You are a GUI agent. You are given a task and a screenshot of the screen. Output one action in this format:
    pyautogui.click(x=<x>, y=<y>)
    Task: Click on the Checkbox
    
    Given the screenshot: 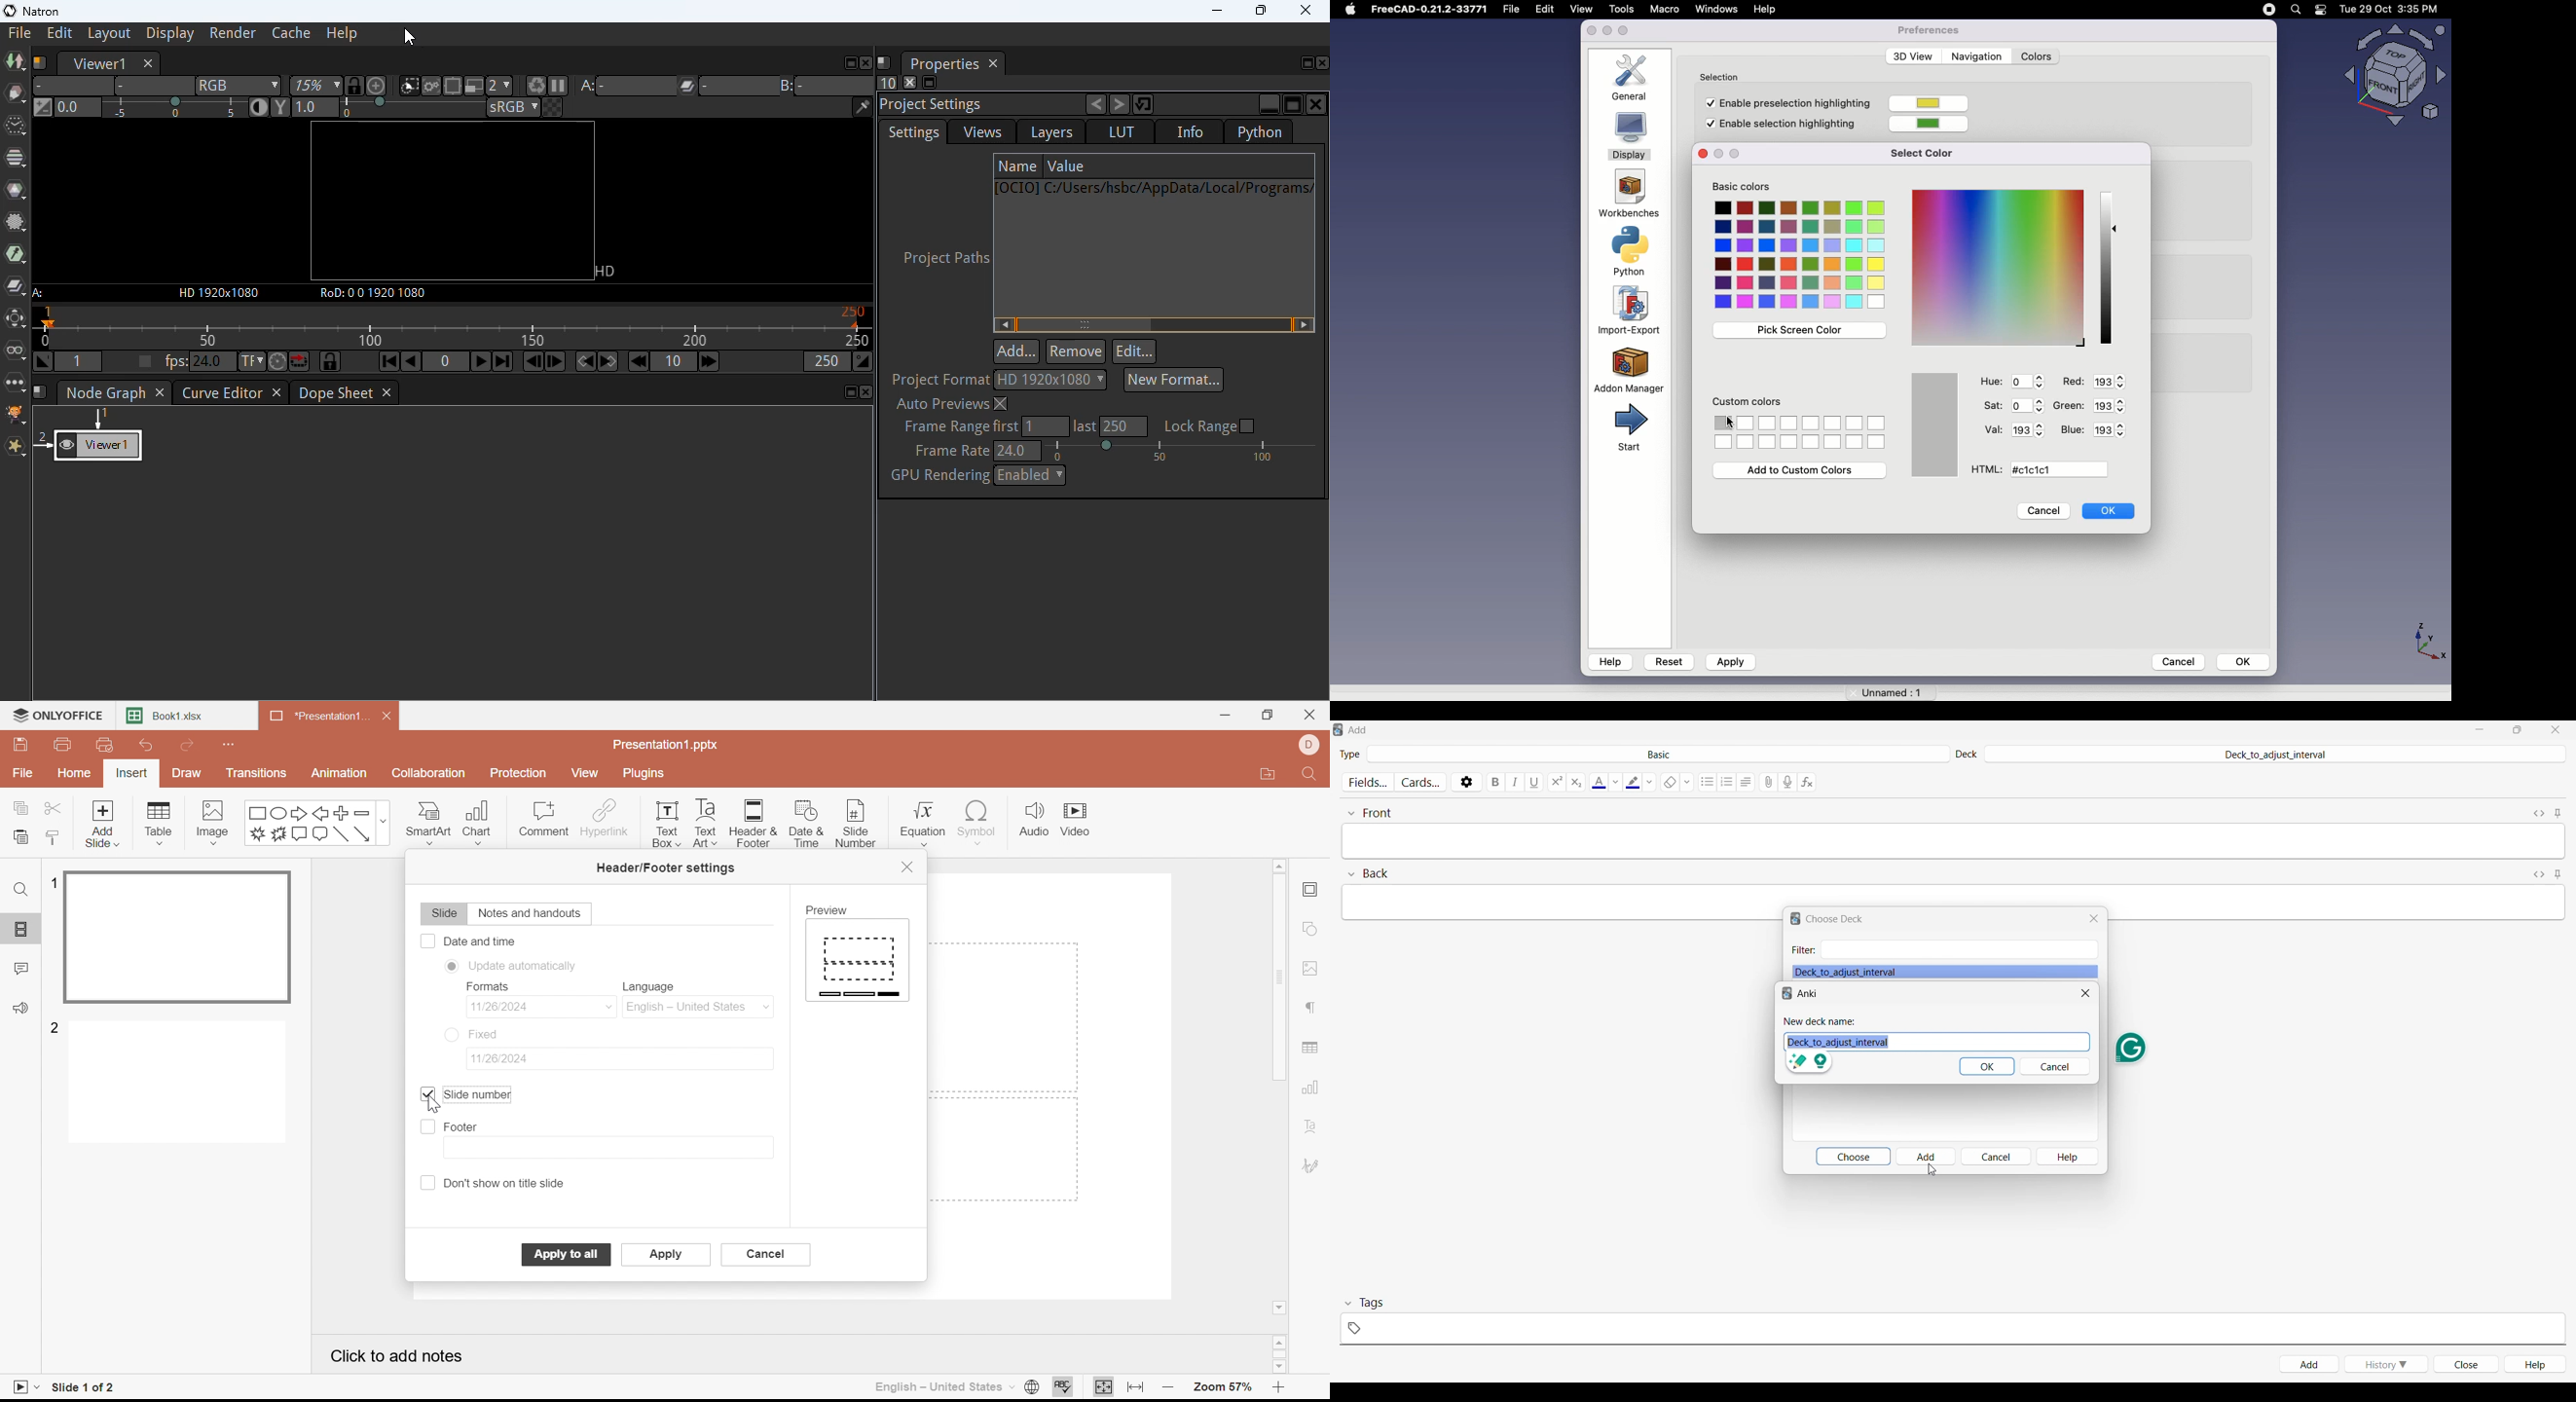 What is the action you would take?
    pyautogui.click(x=429, y=1183)
    